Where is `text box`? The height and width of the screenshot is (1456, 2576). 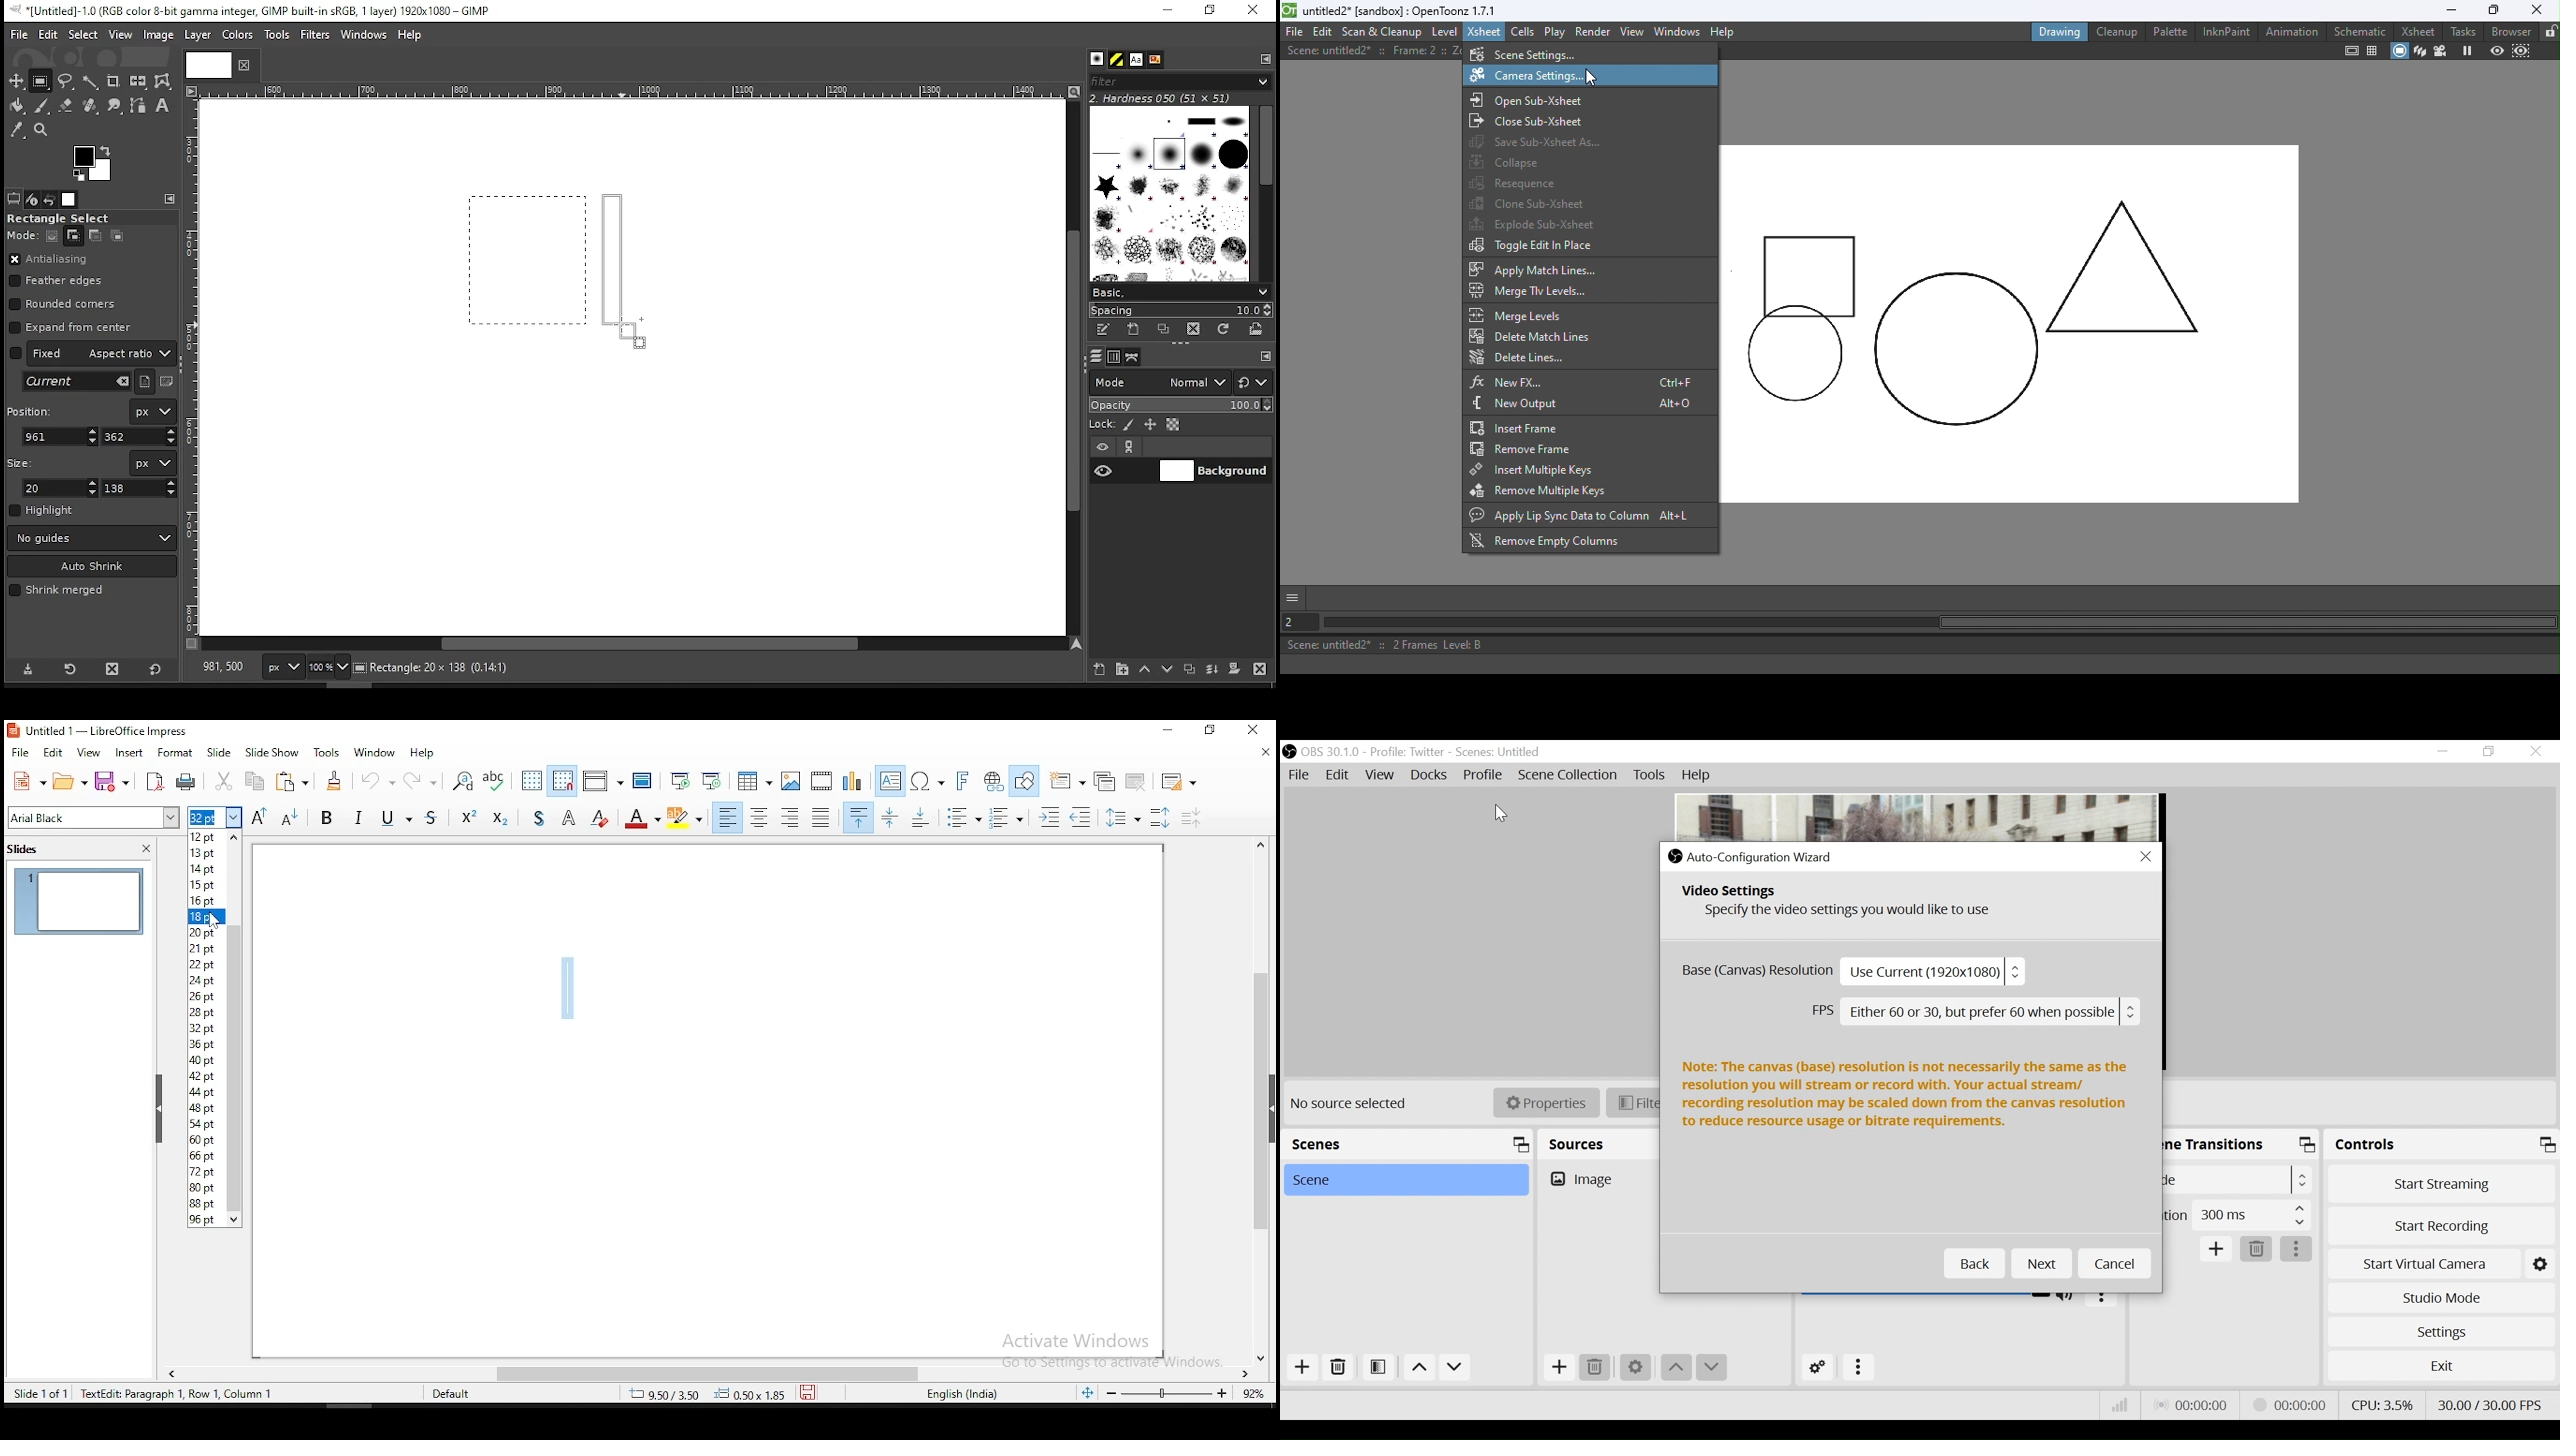 text box is located at coordinates (235, 1031).